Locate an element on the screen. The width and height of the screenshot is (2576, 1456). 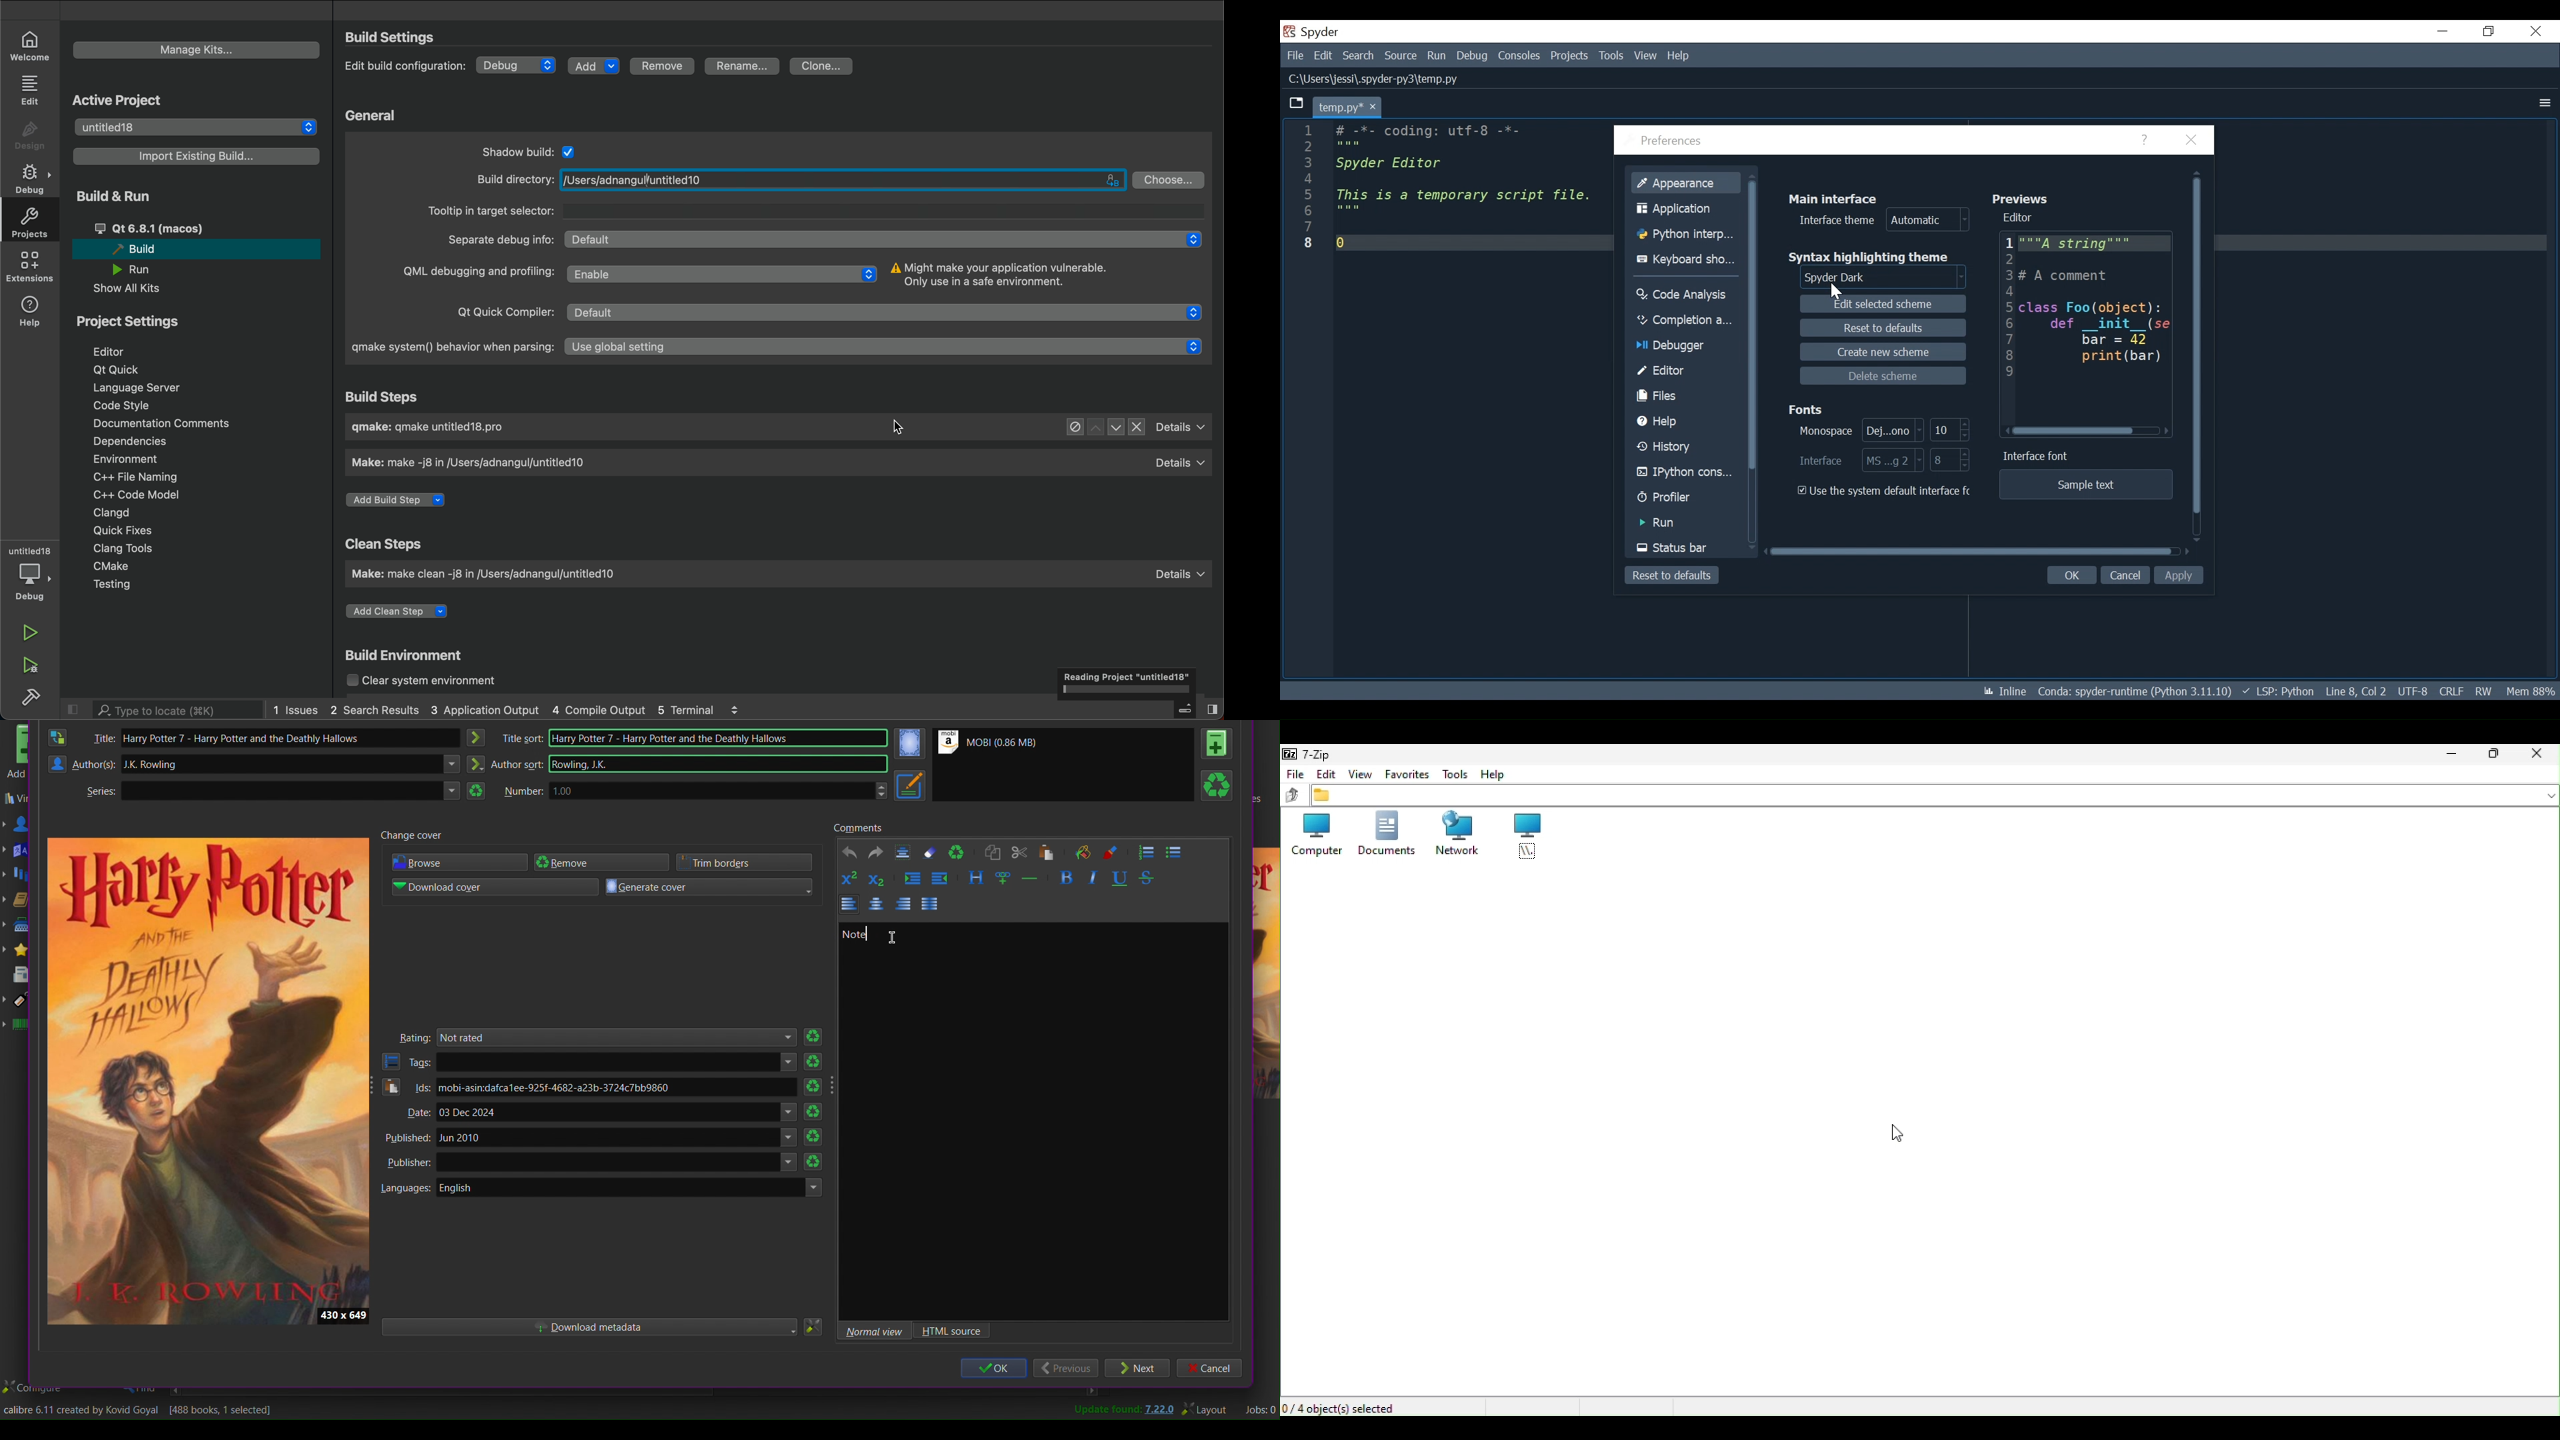
News is located at coordinates (22, 975).